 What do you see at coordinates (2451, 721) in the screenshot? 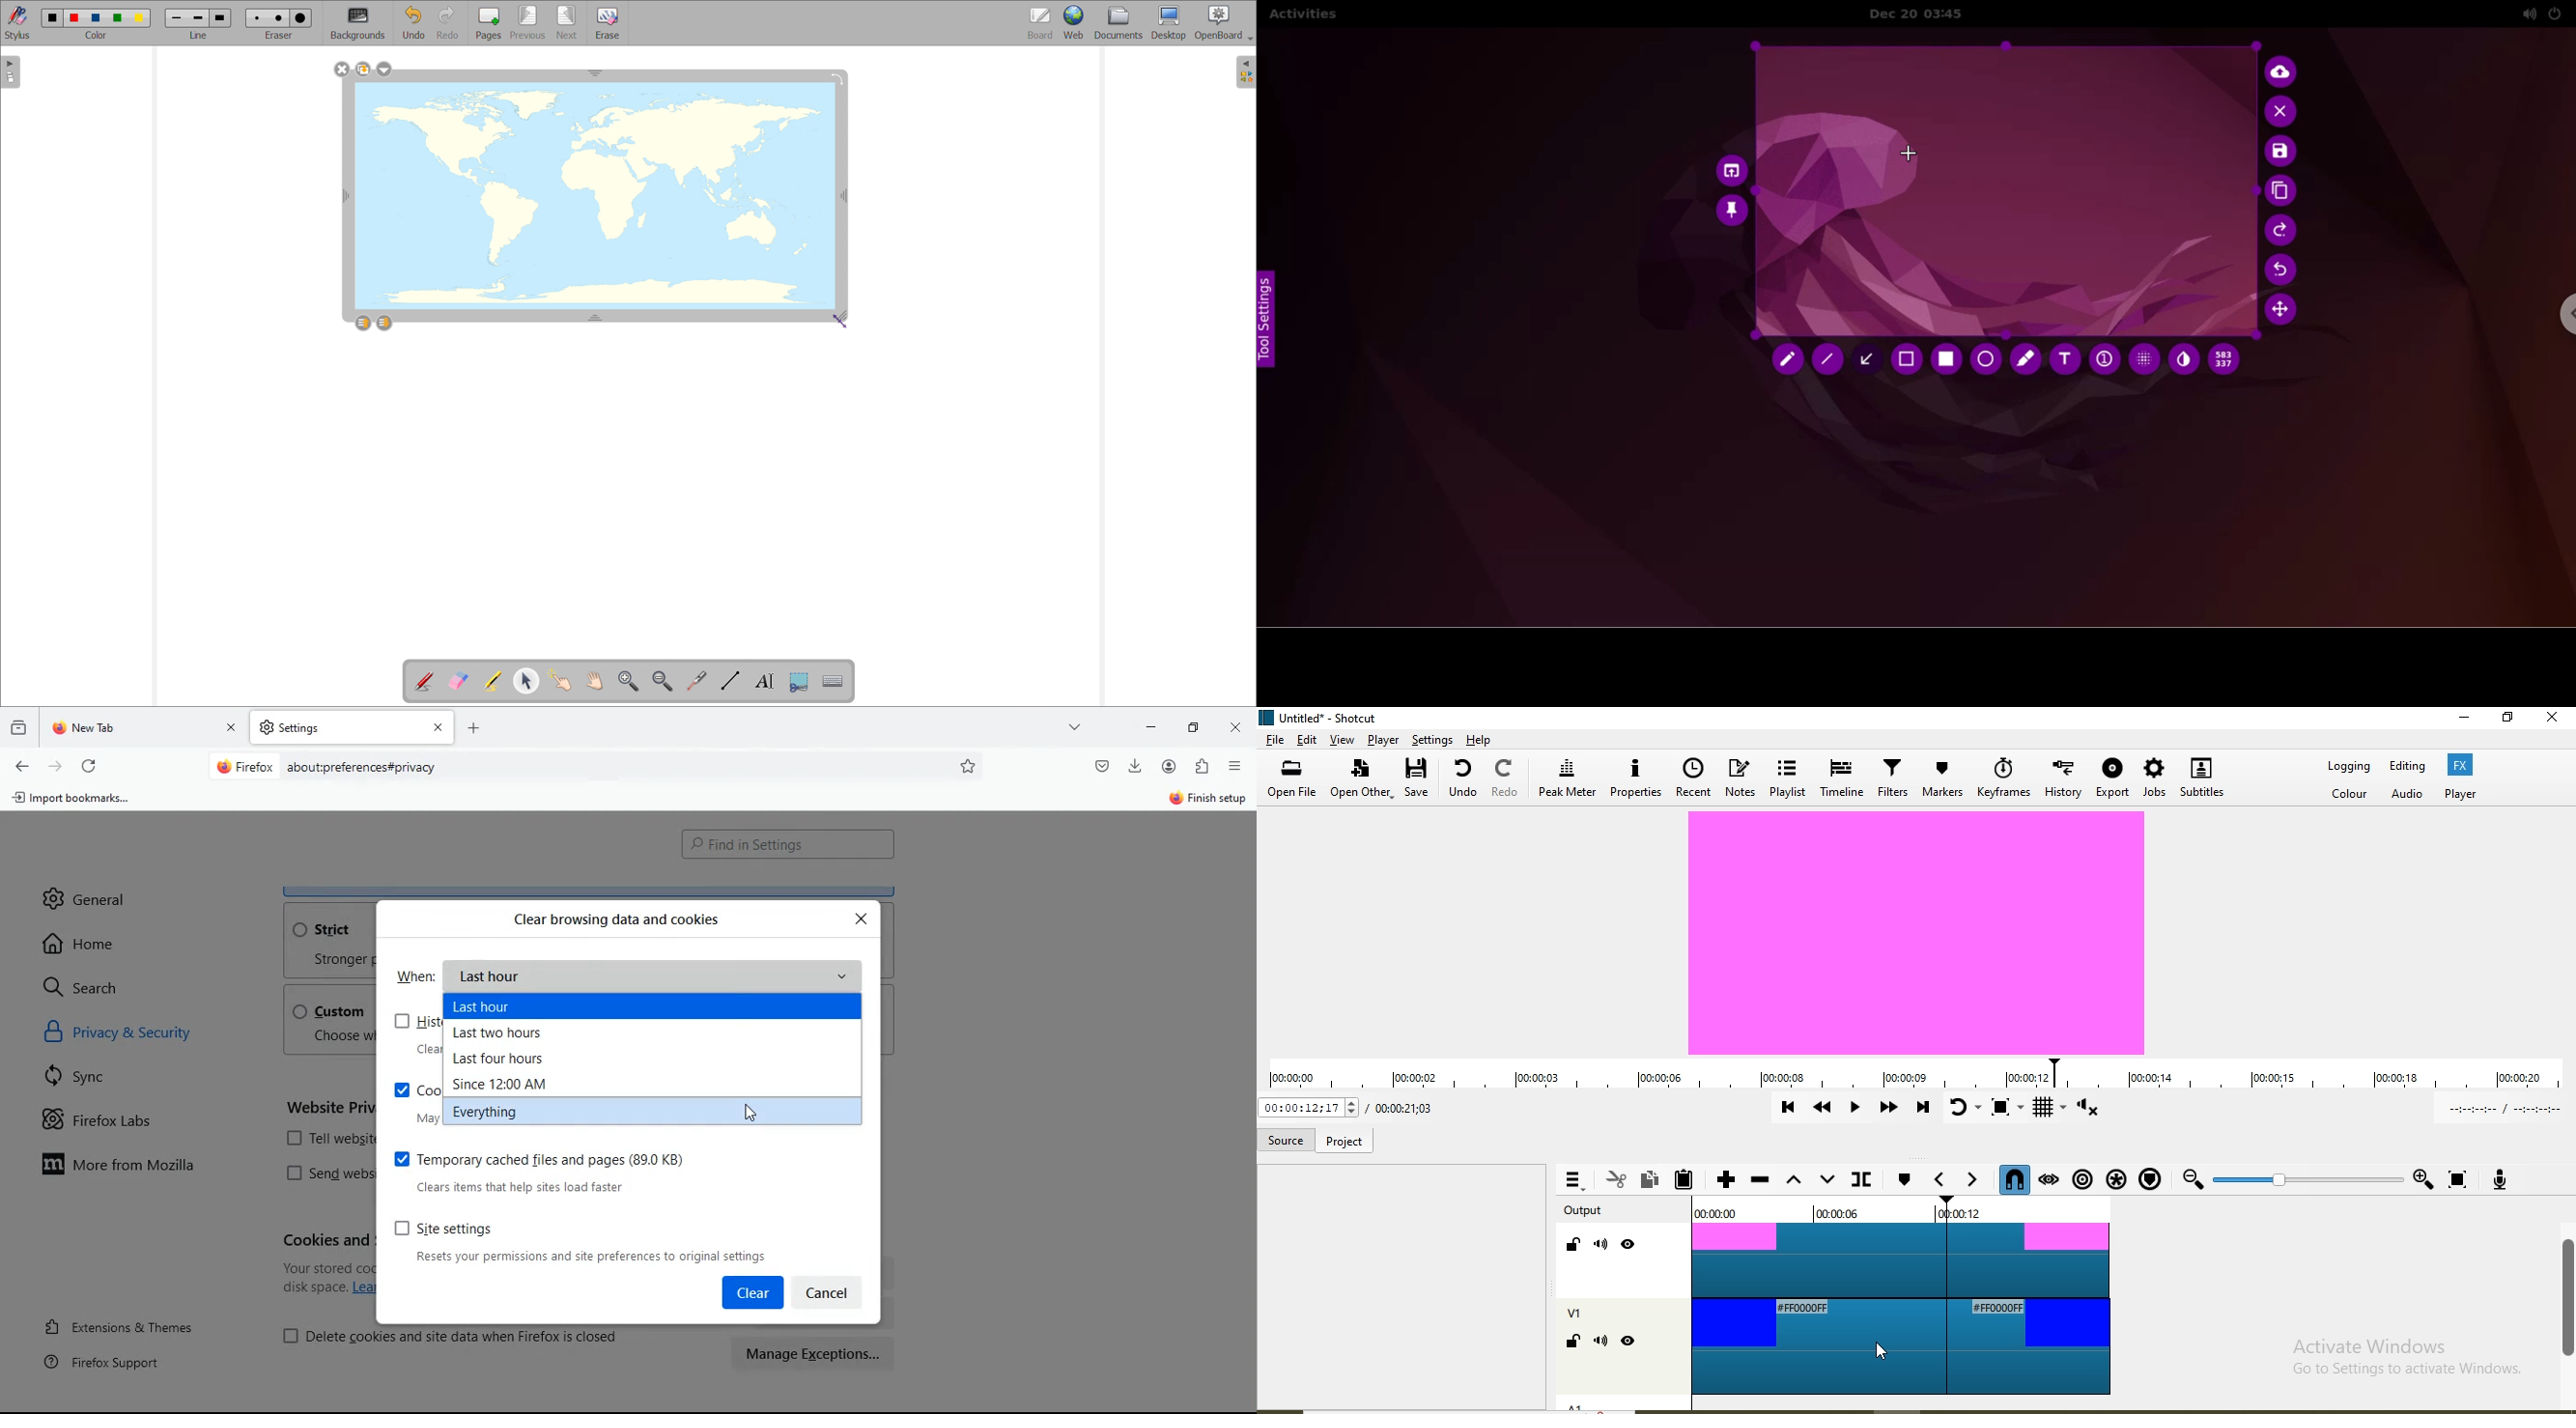
I see `minimise` at bounding box center [2451, 721].